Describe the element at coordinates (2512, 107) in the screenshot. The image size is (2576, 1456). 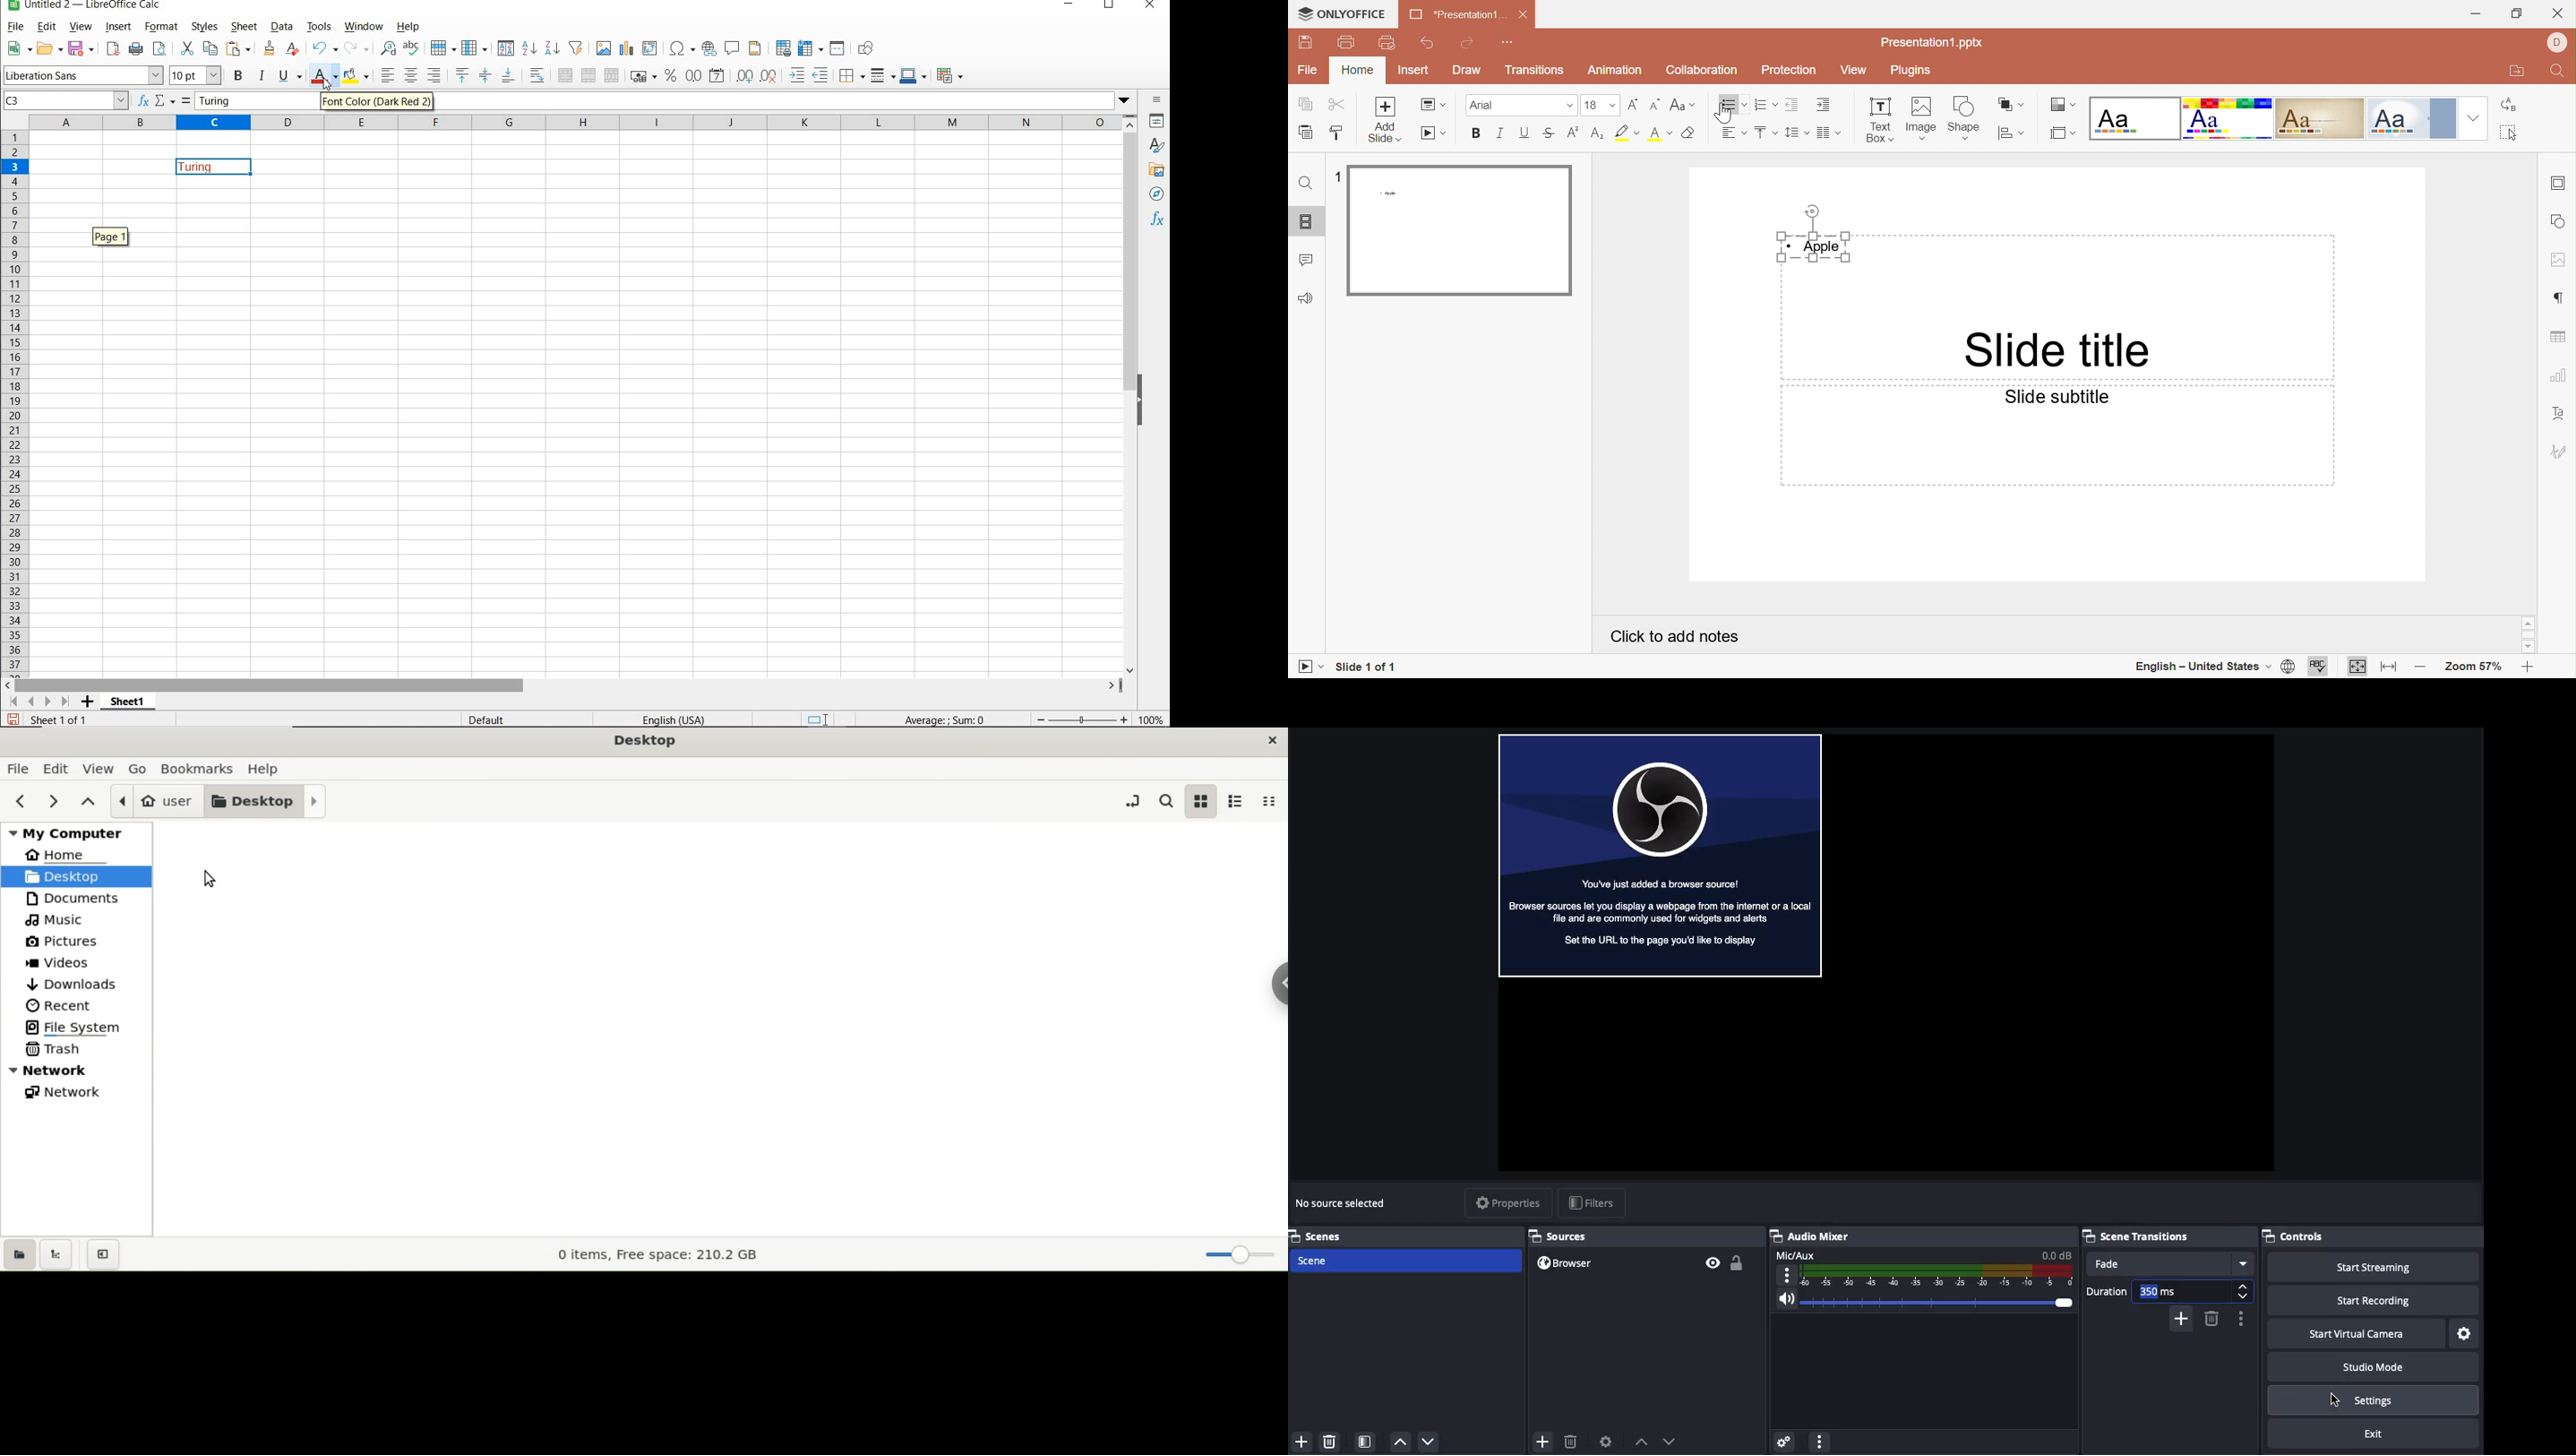
I see `Replace` at that location.